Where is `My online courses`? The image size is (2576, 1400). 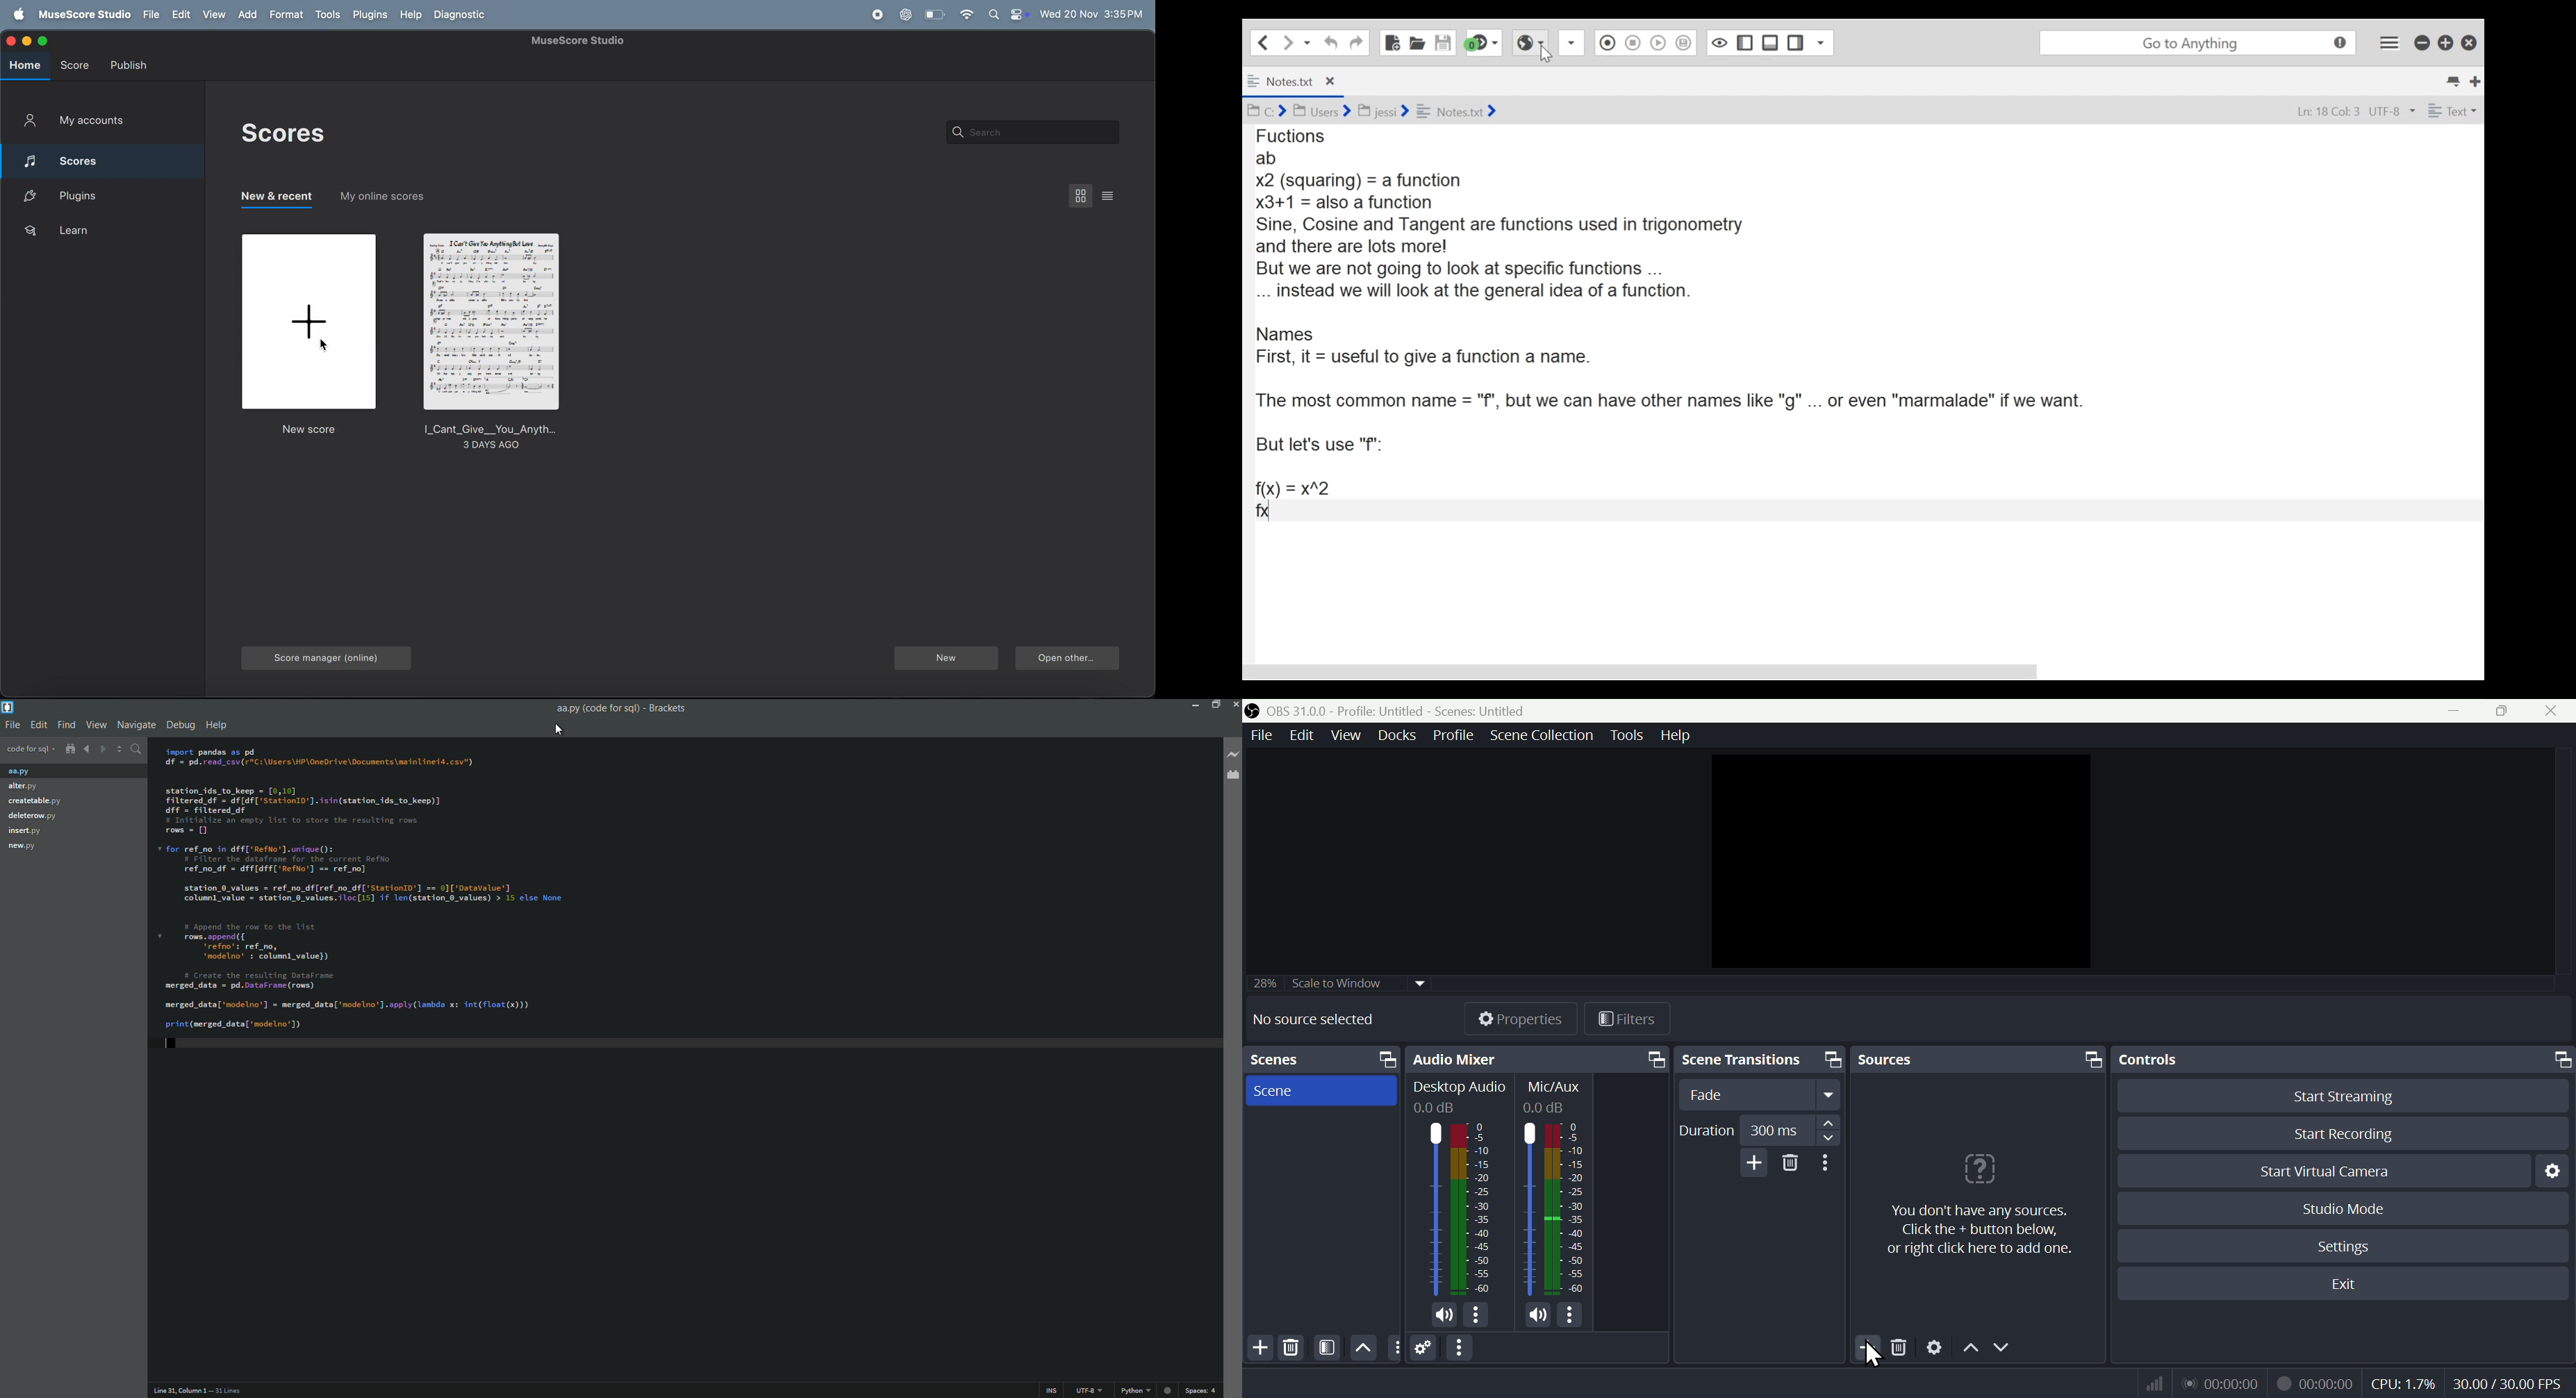
My online courses is located at coordinates (382, 199).